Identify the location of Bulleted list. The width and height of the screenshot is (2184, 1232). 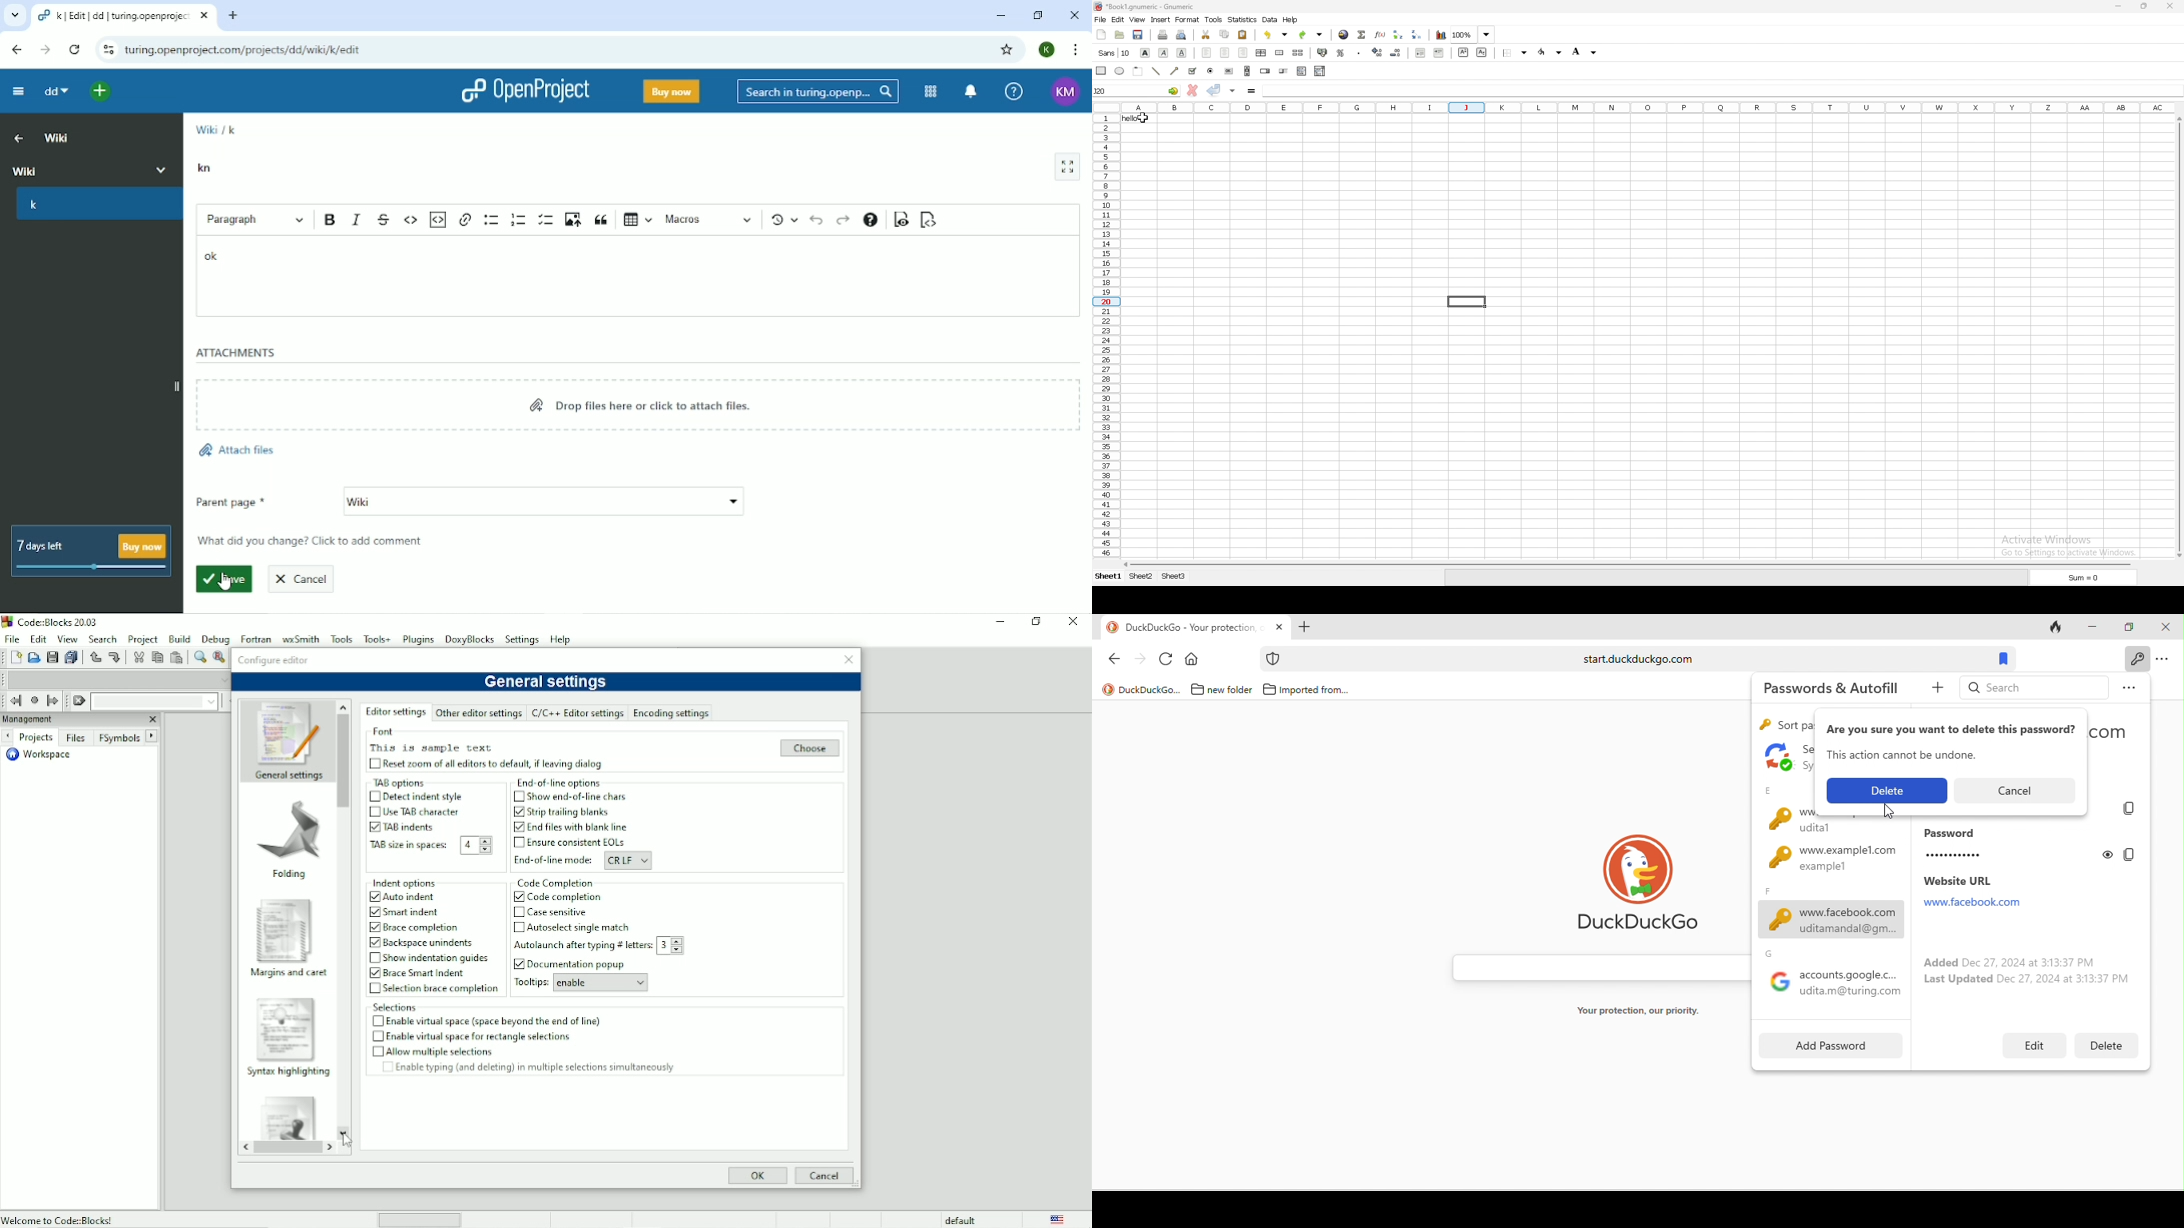
(491, 221).